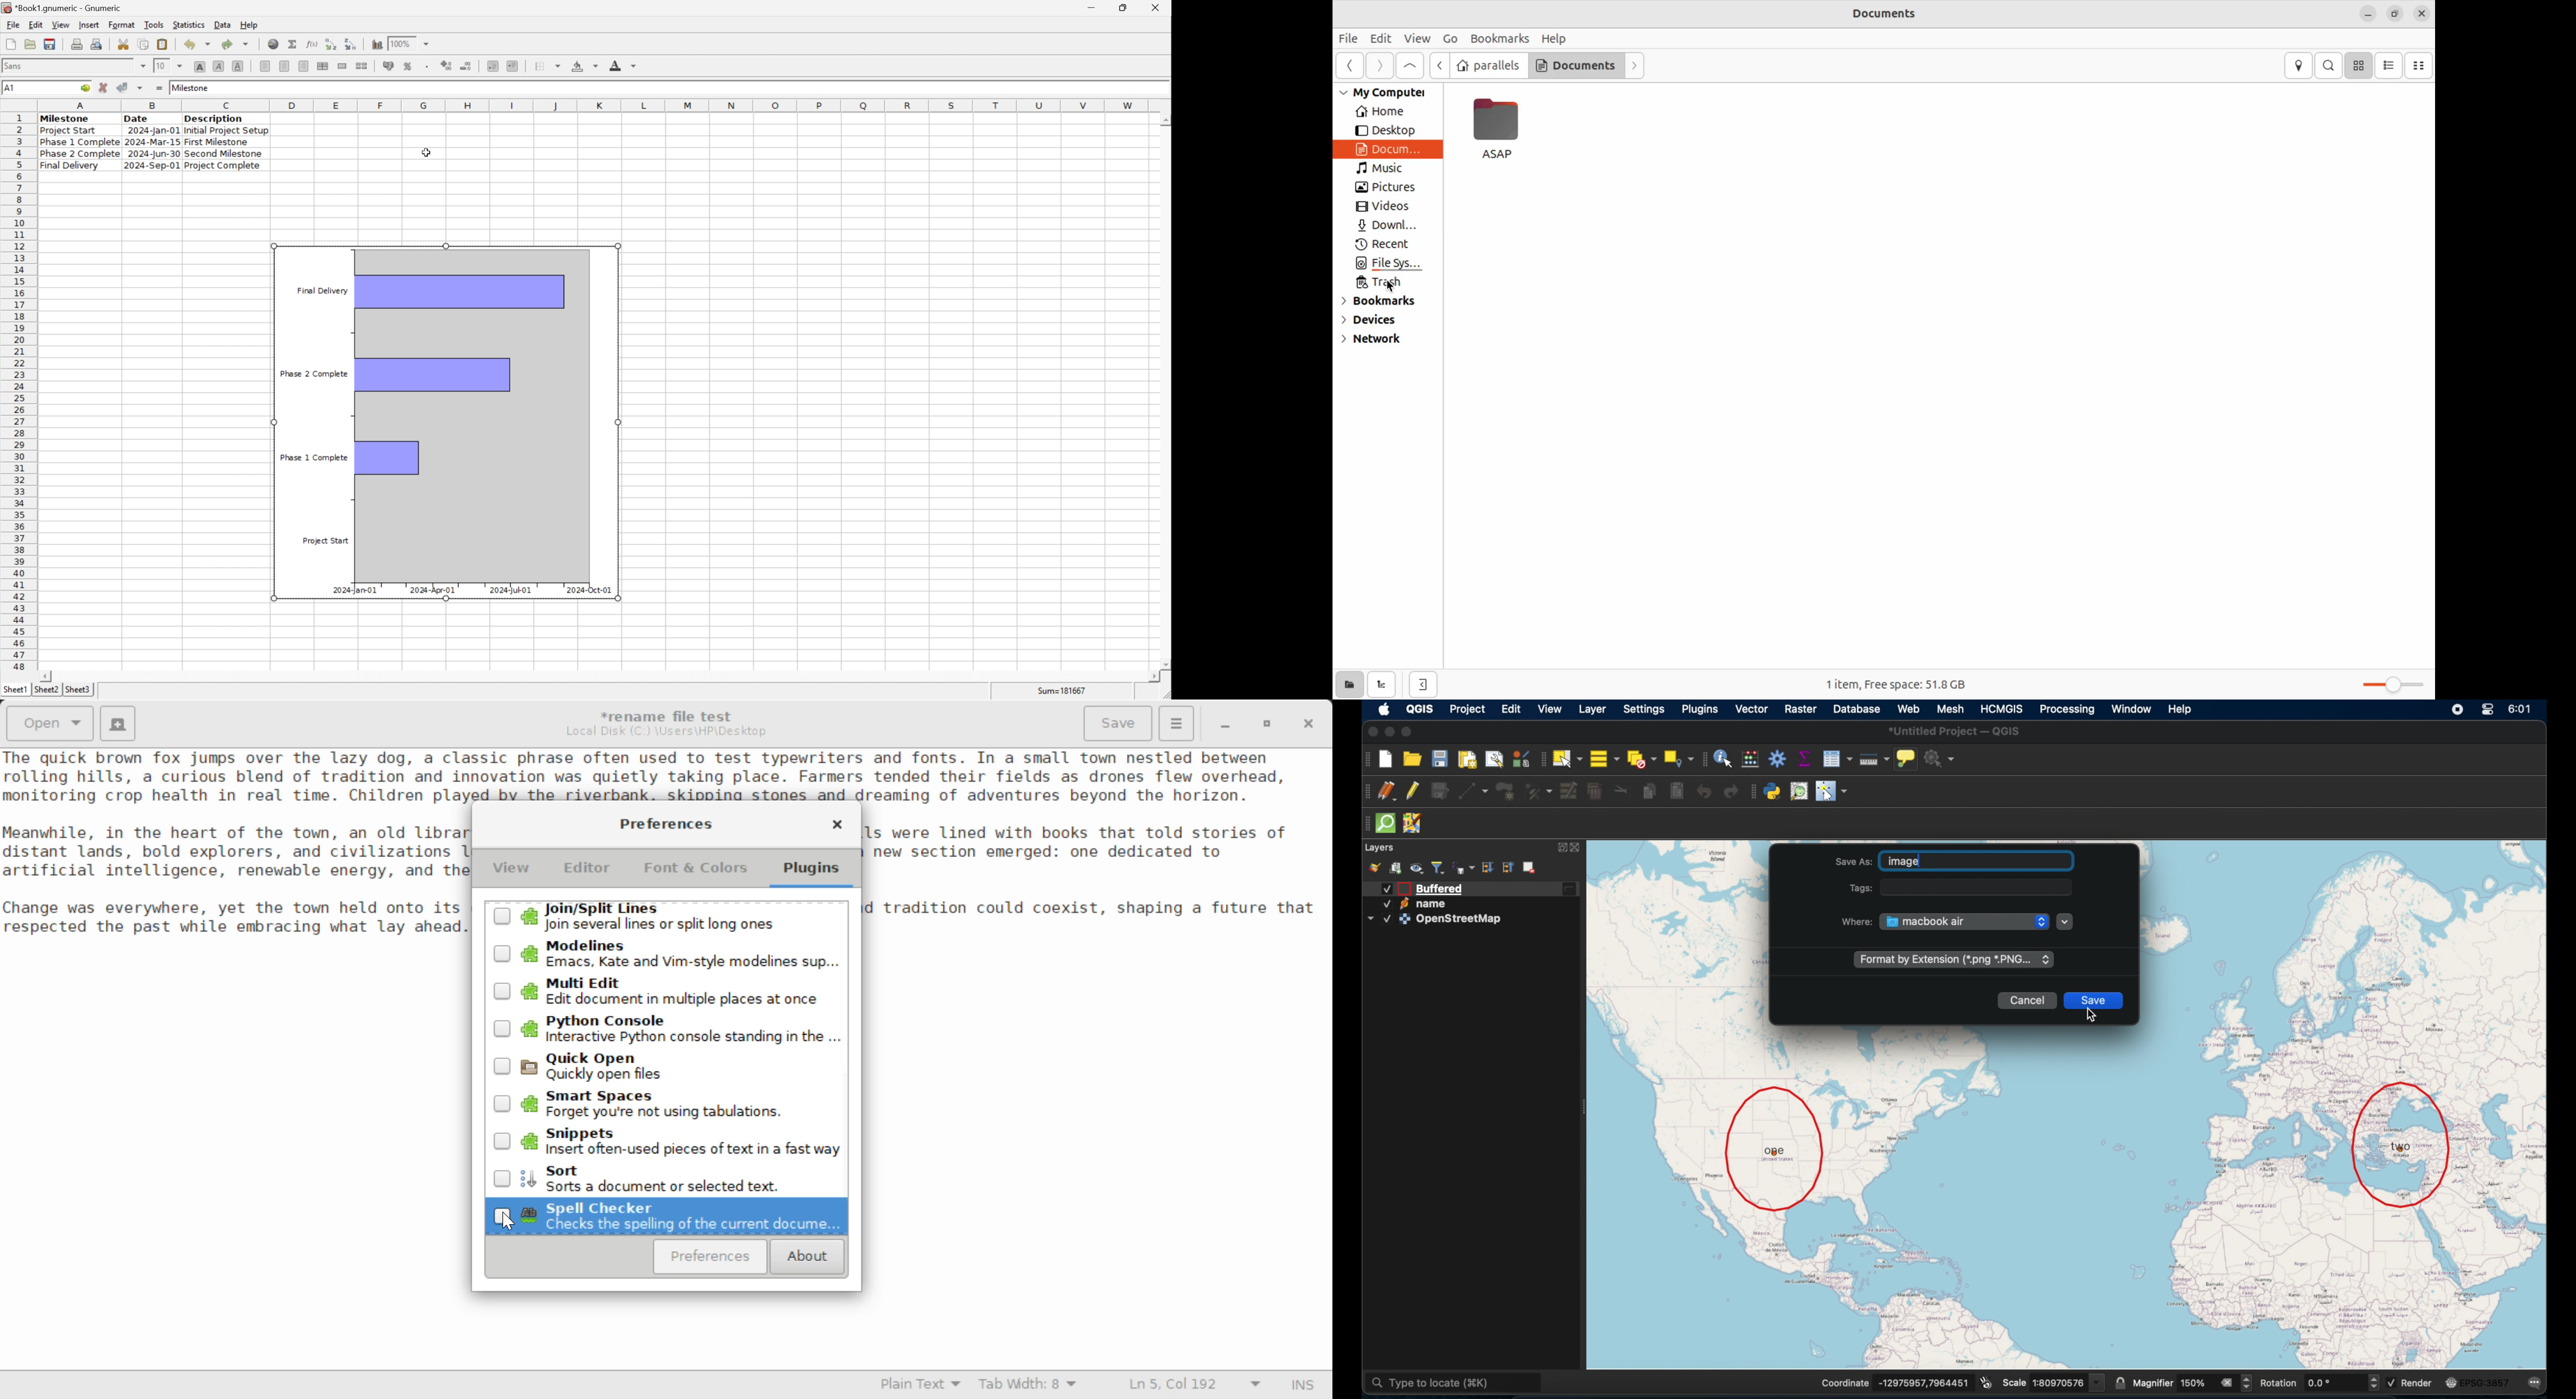 The image size is (2576, 1400). Describe the element at coordinates (1388, 791) in the screenshot. I see `current edits` at that location.